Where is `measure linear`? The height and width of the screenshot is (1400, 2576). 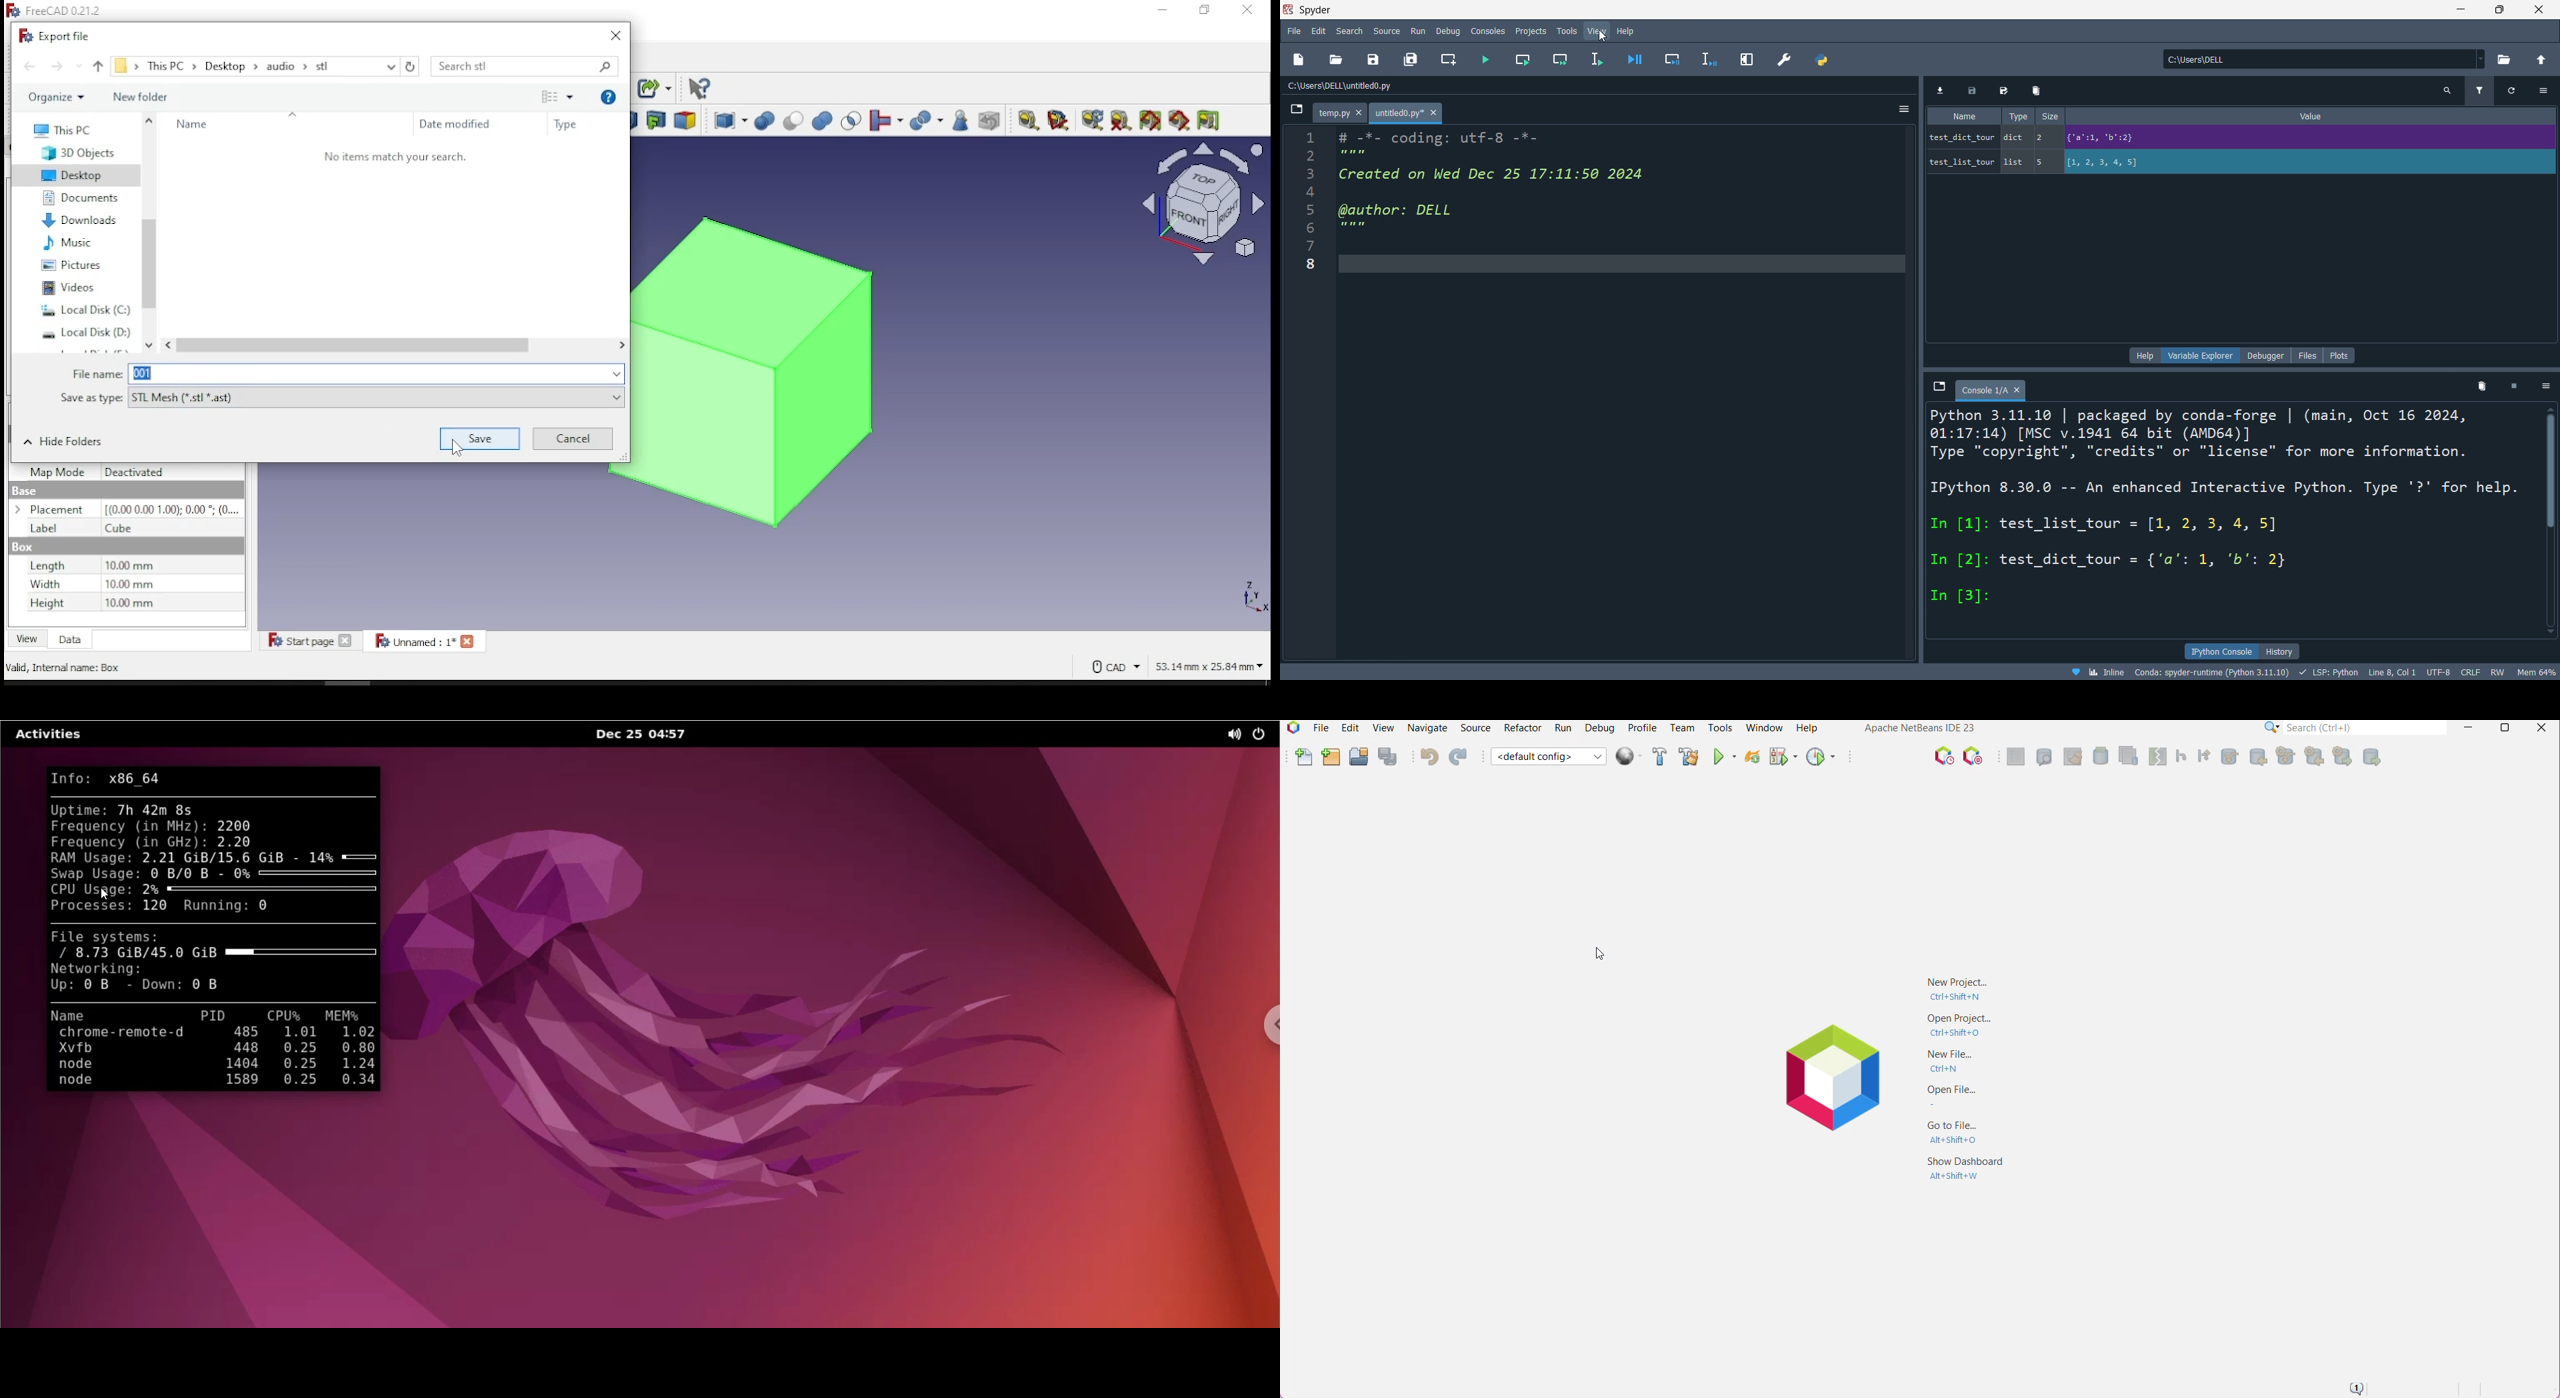
measure linear is located at coordinates (1029, 120).